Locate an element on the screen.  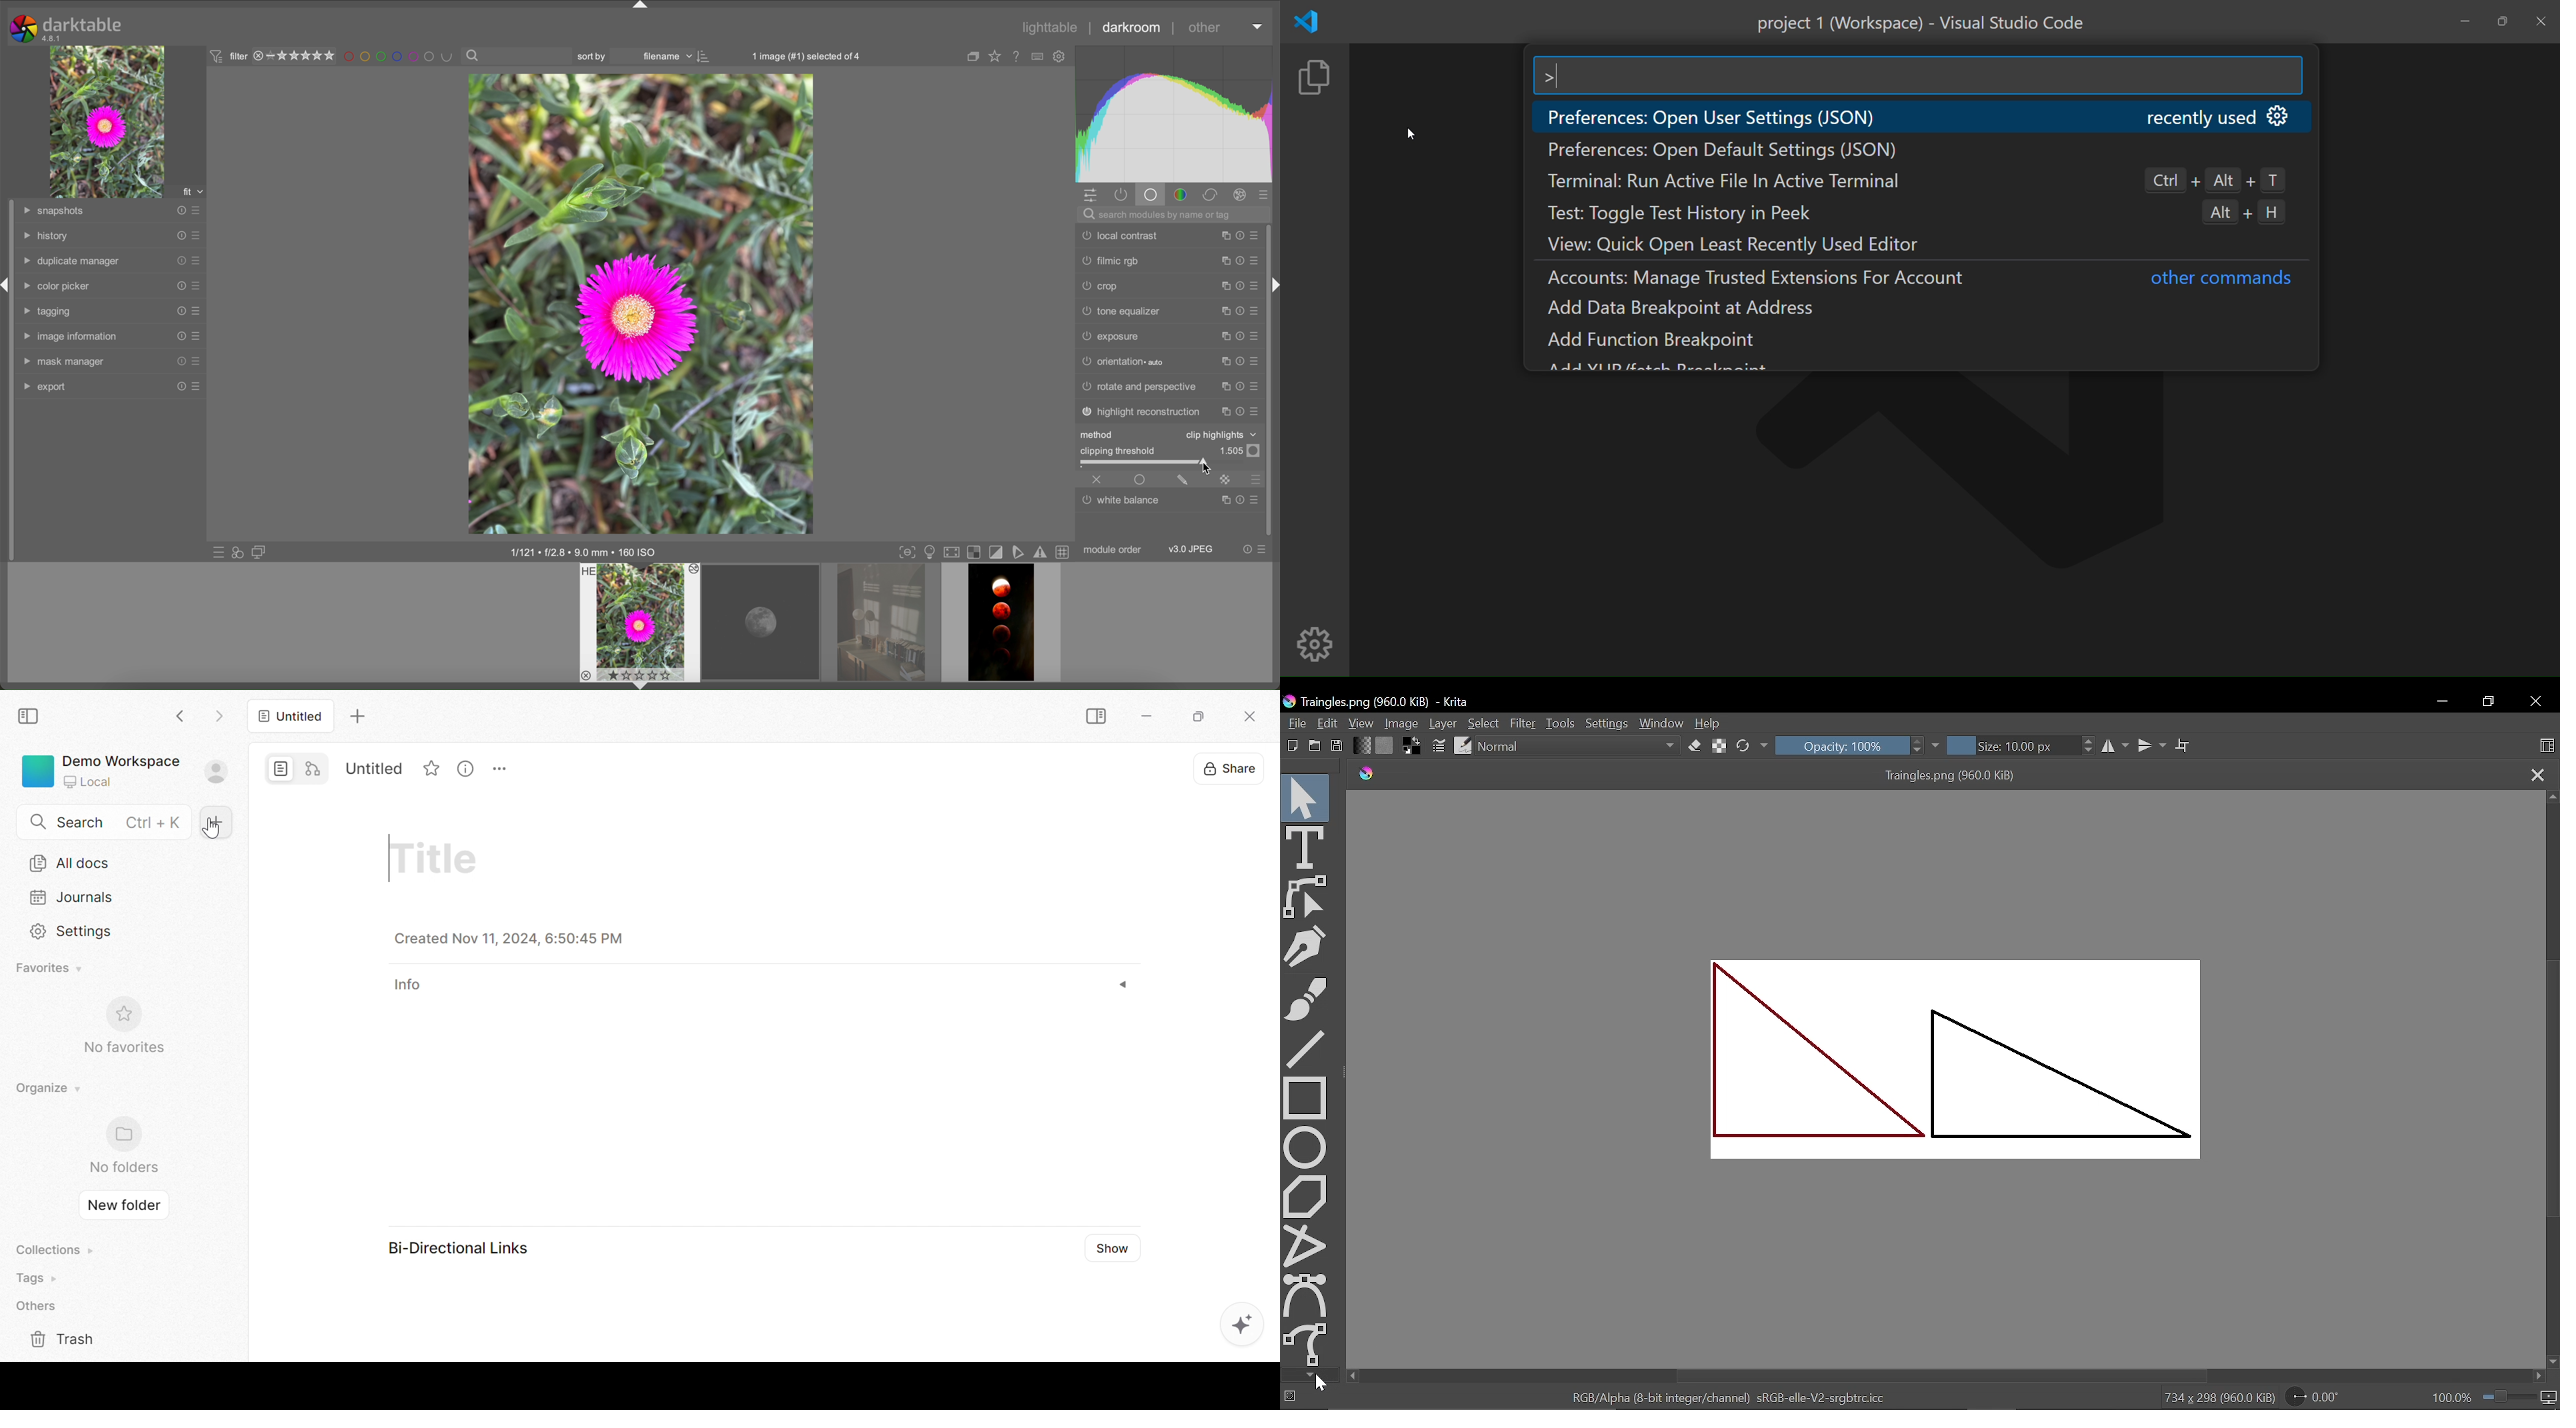
JPEG is located at coordinates (1192, 549).